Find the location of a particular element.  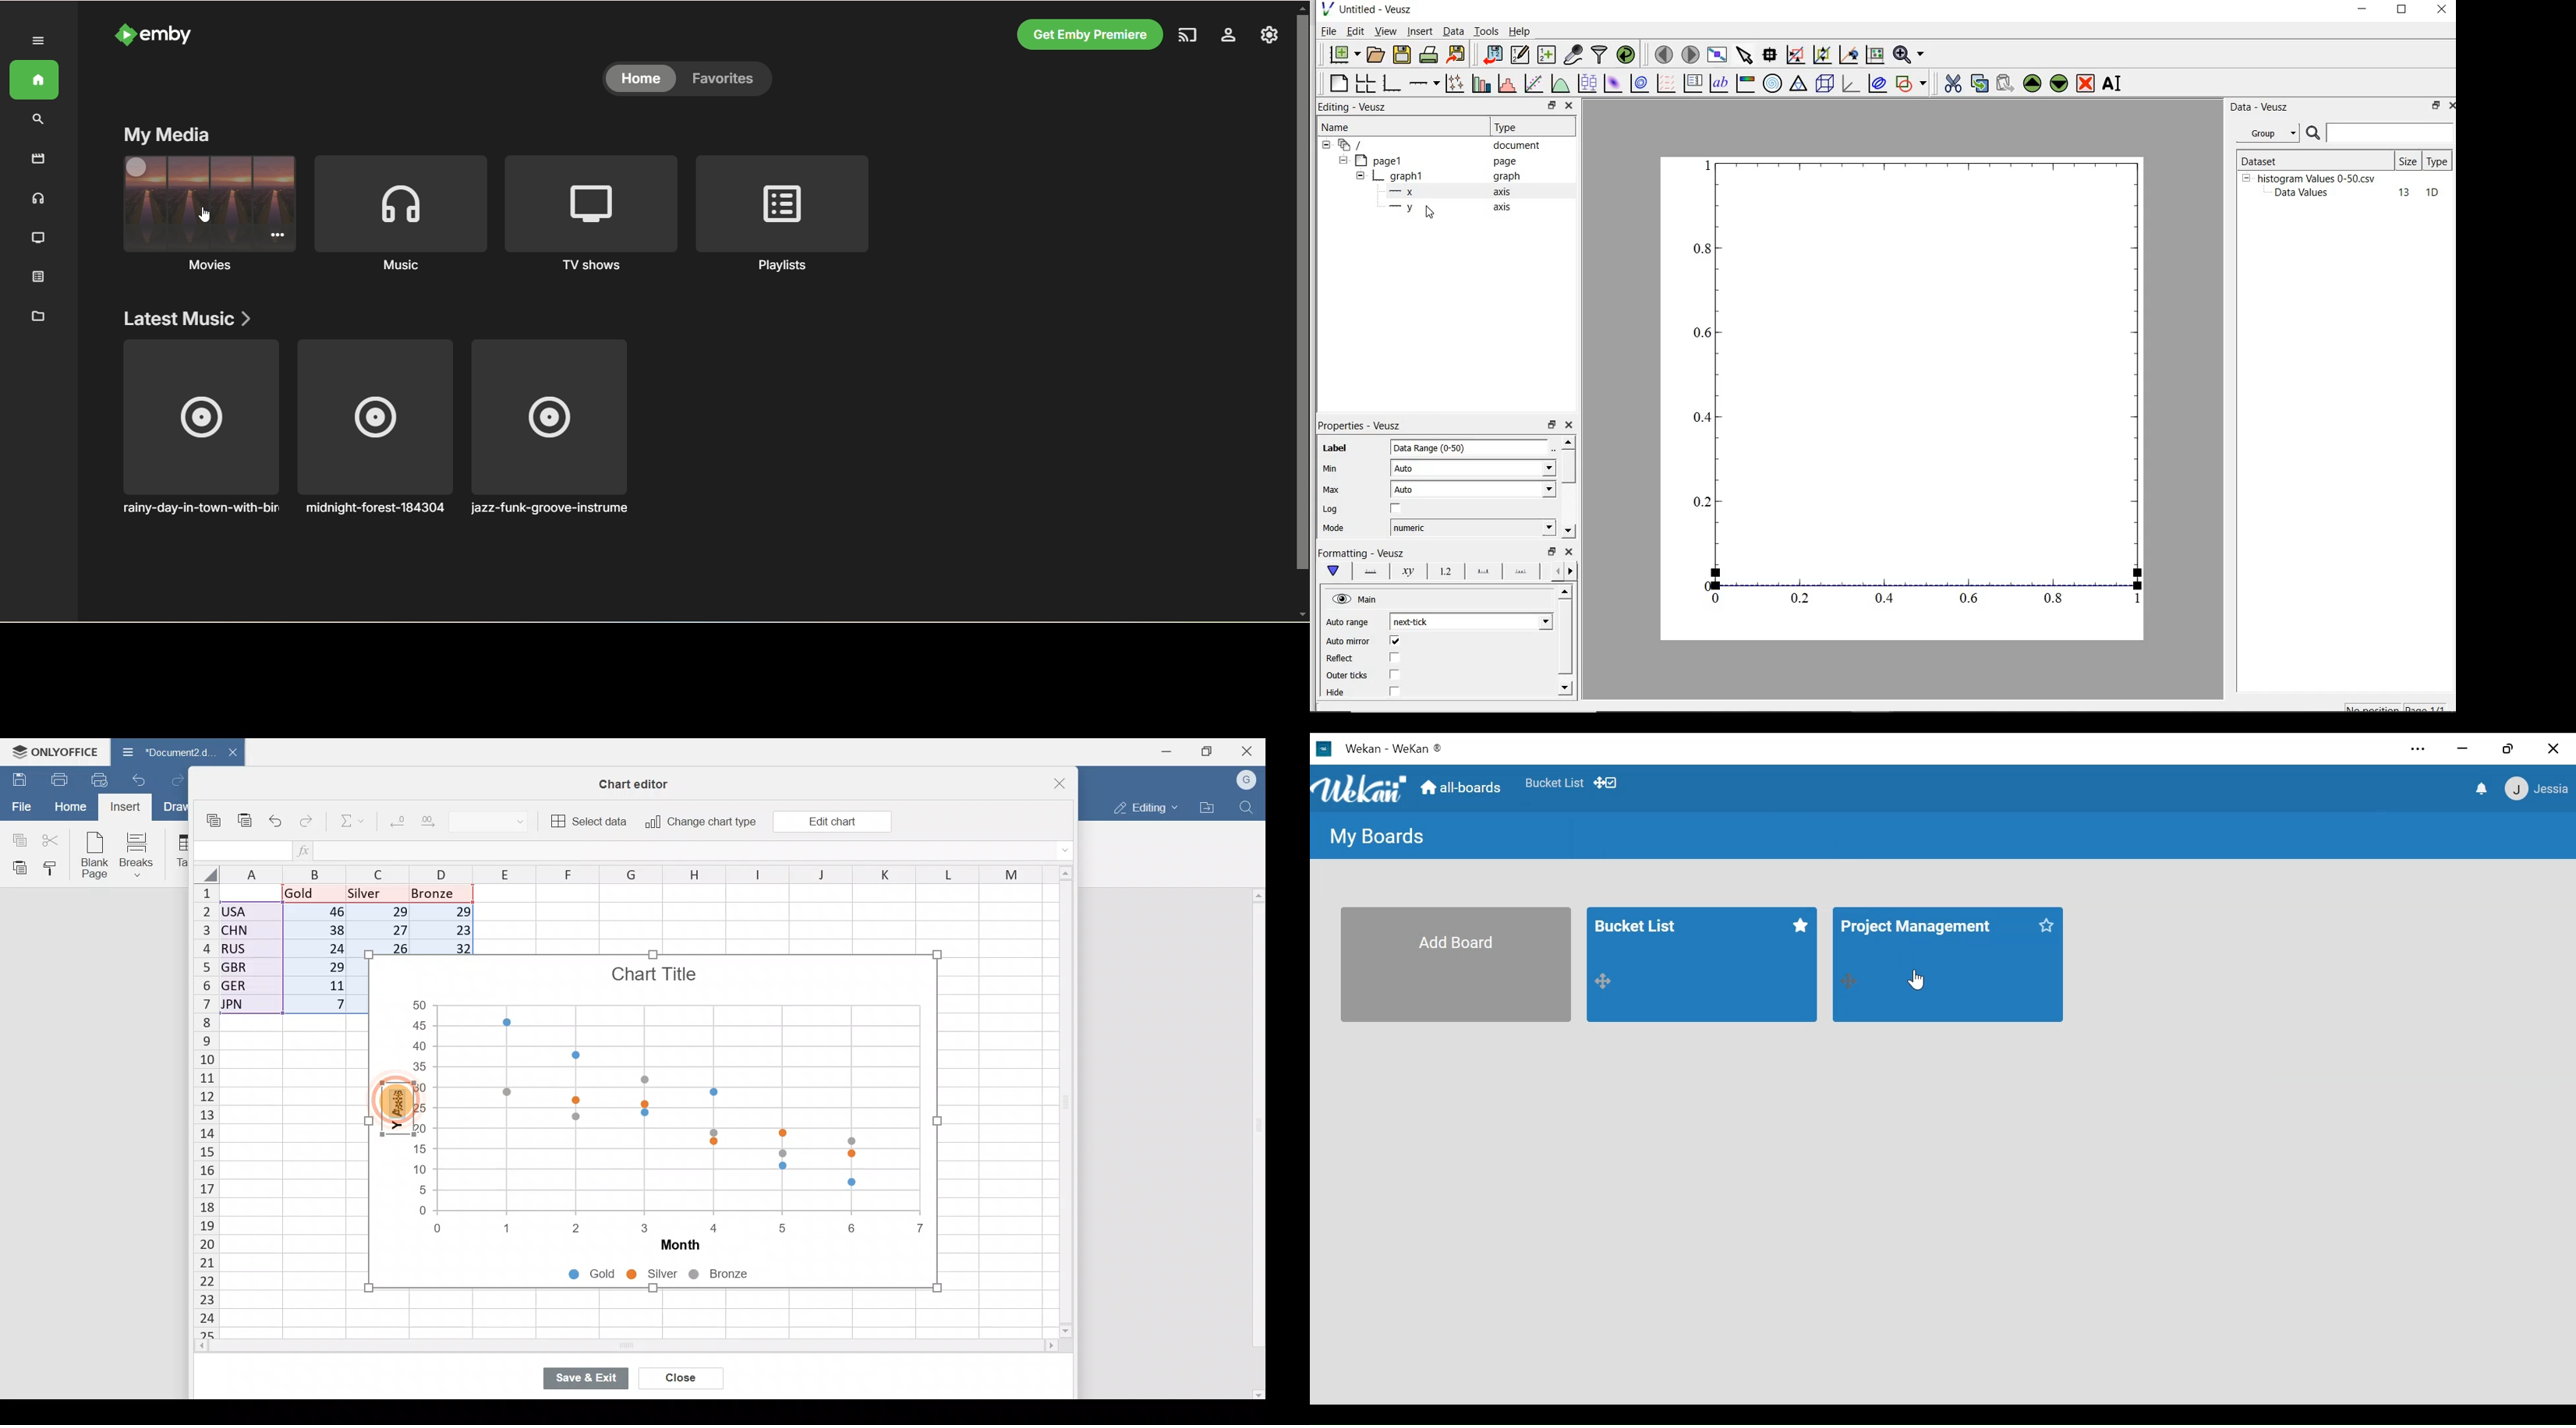

Increase decimal is located at coordinates (435, 825).